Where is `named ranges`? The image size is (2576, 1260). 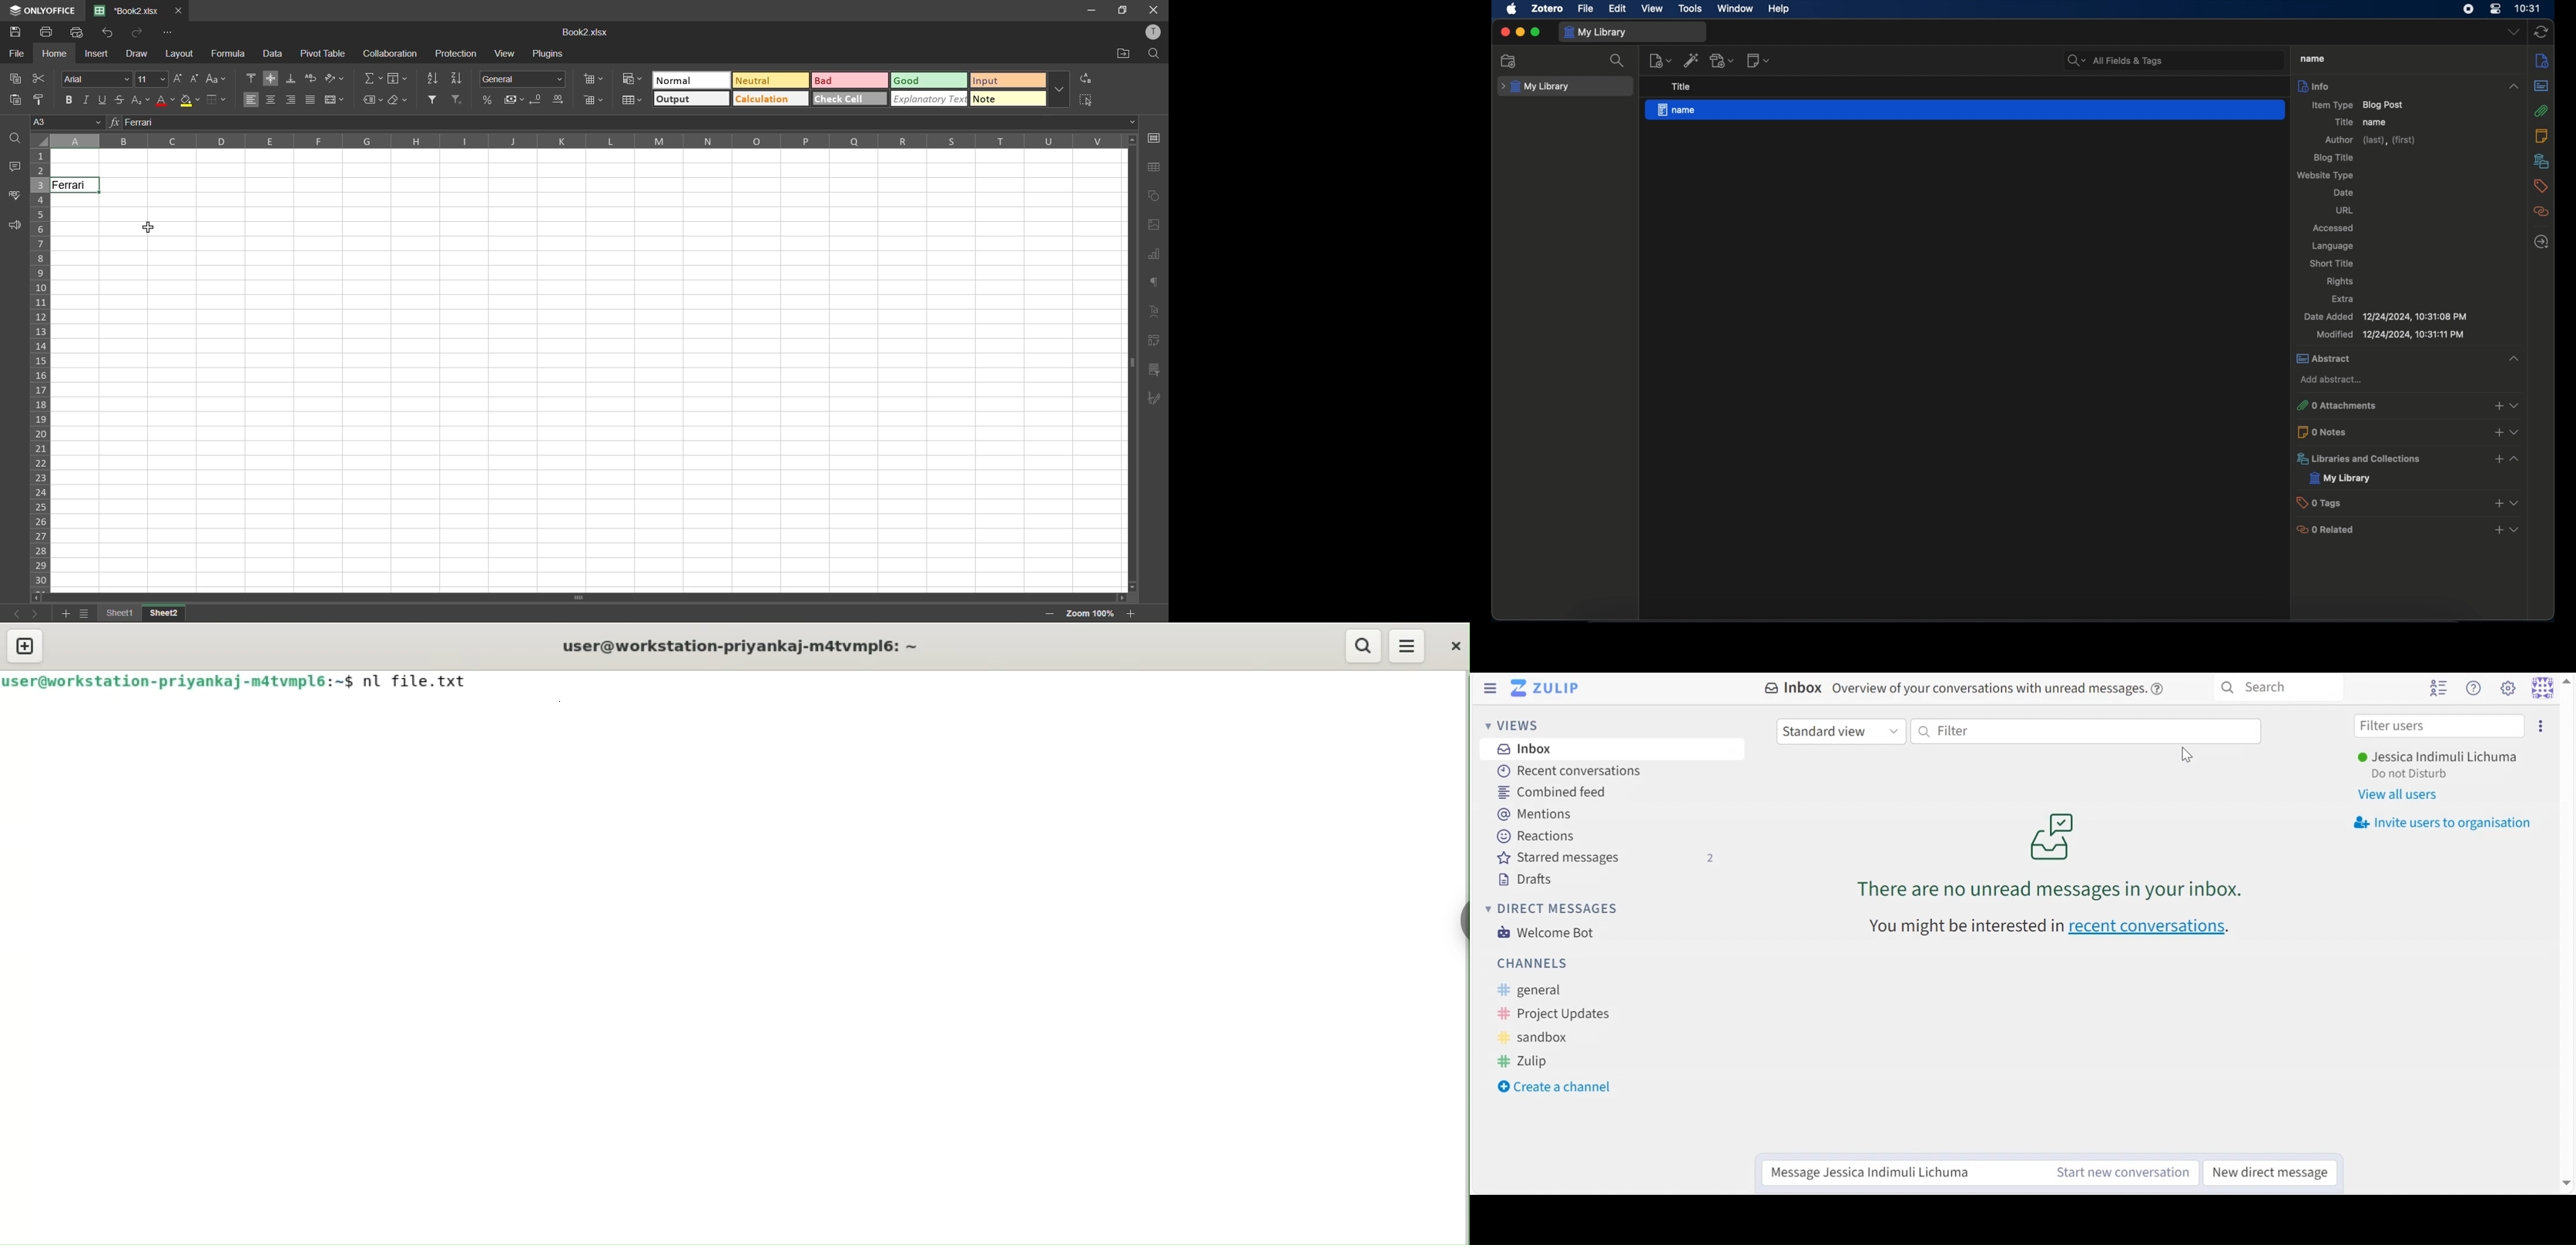
named ranges is located at coordinates (373, 101).